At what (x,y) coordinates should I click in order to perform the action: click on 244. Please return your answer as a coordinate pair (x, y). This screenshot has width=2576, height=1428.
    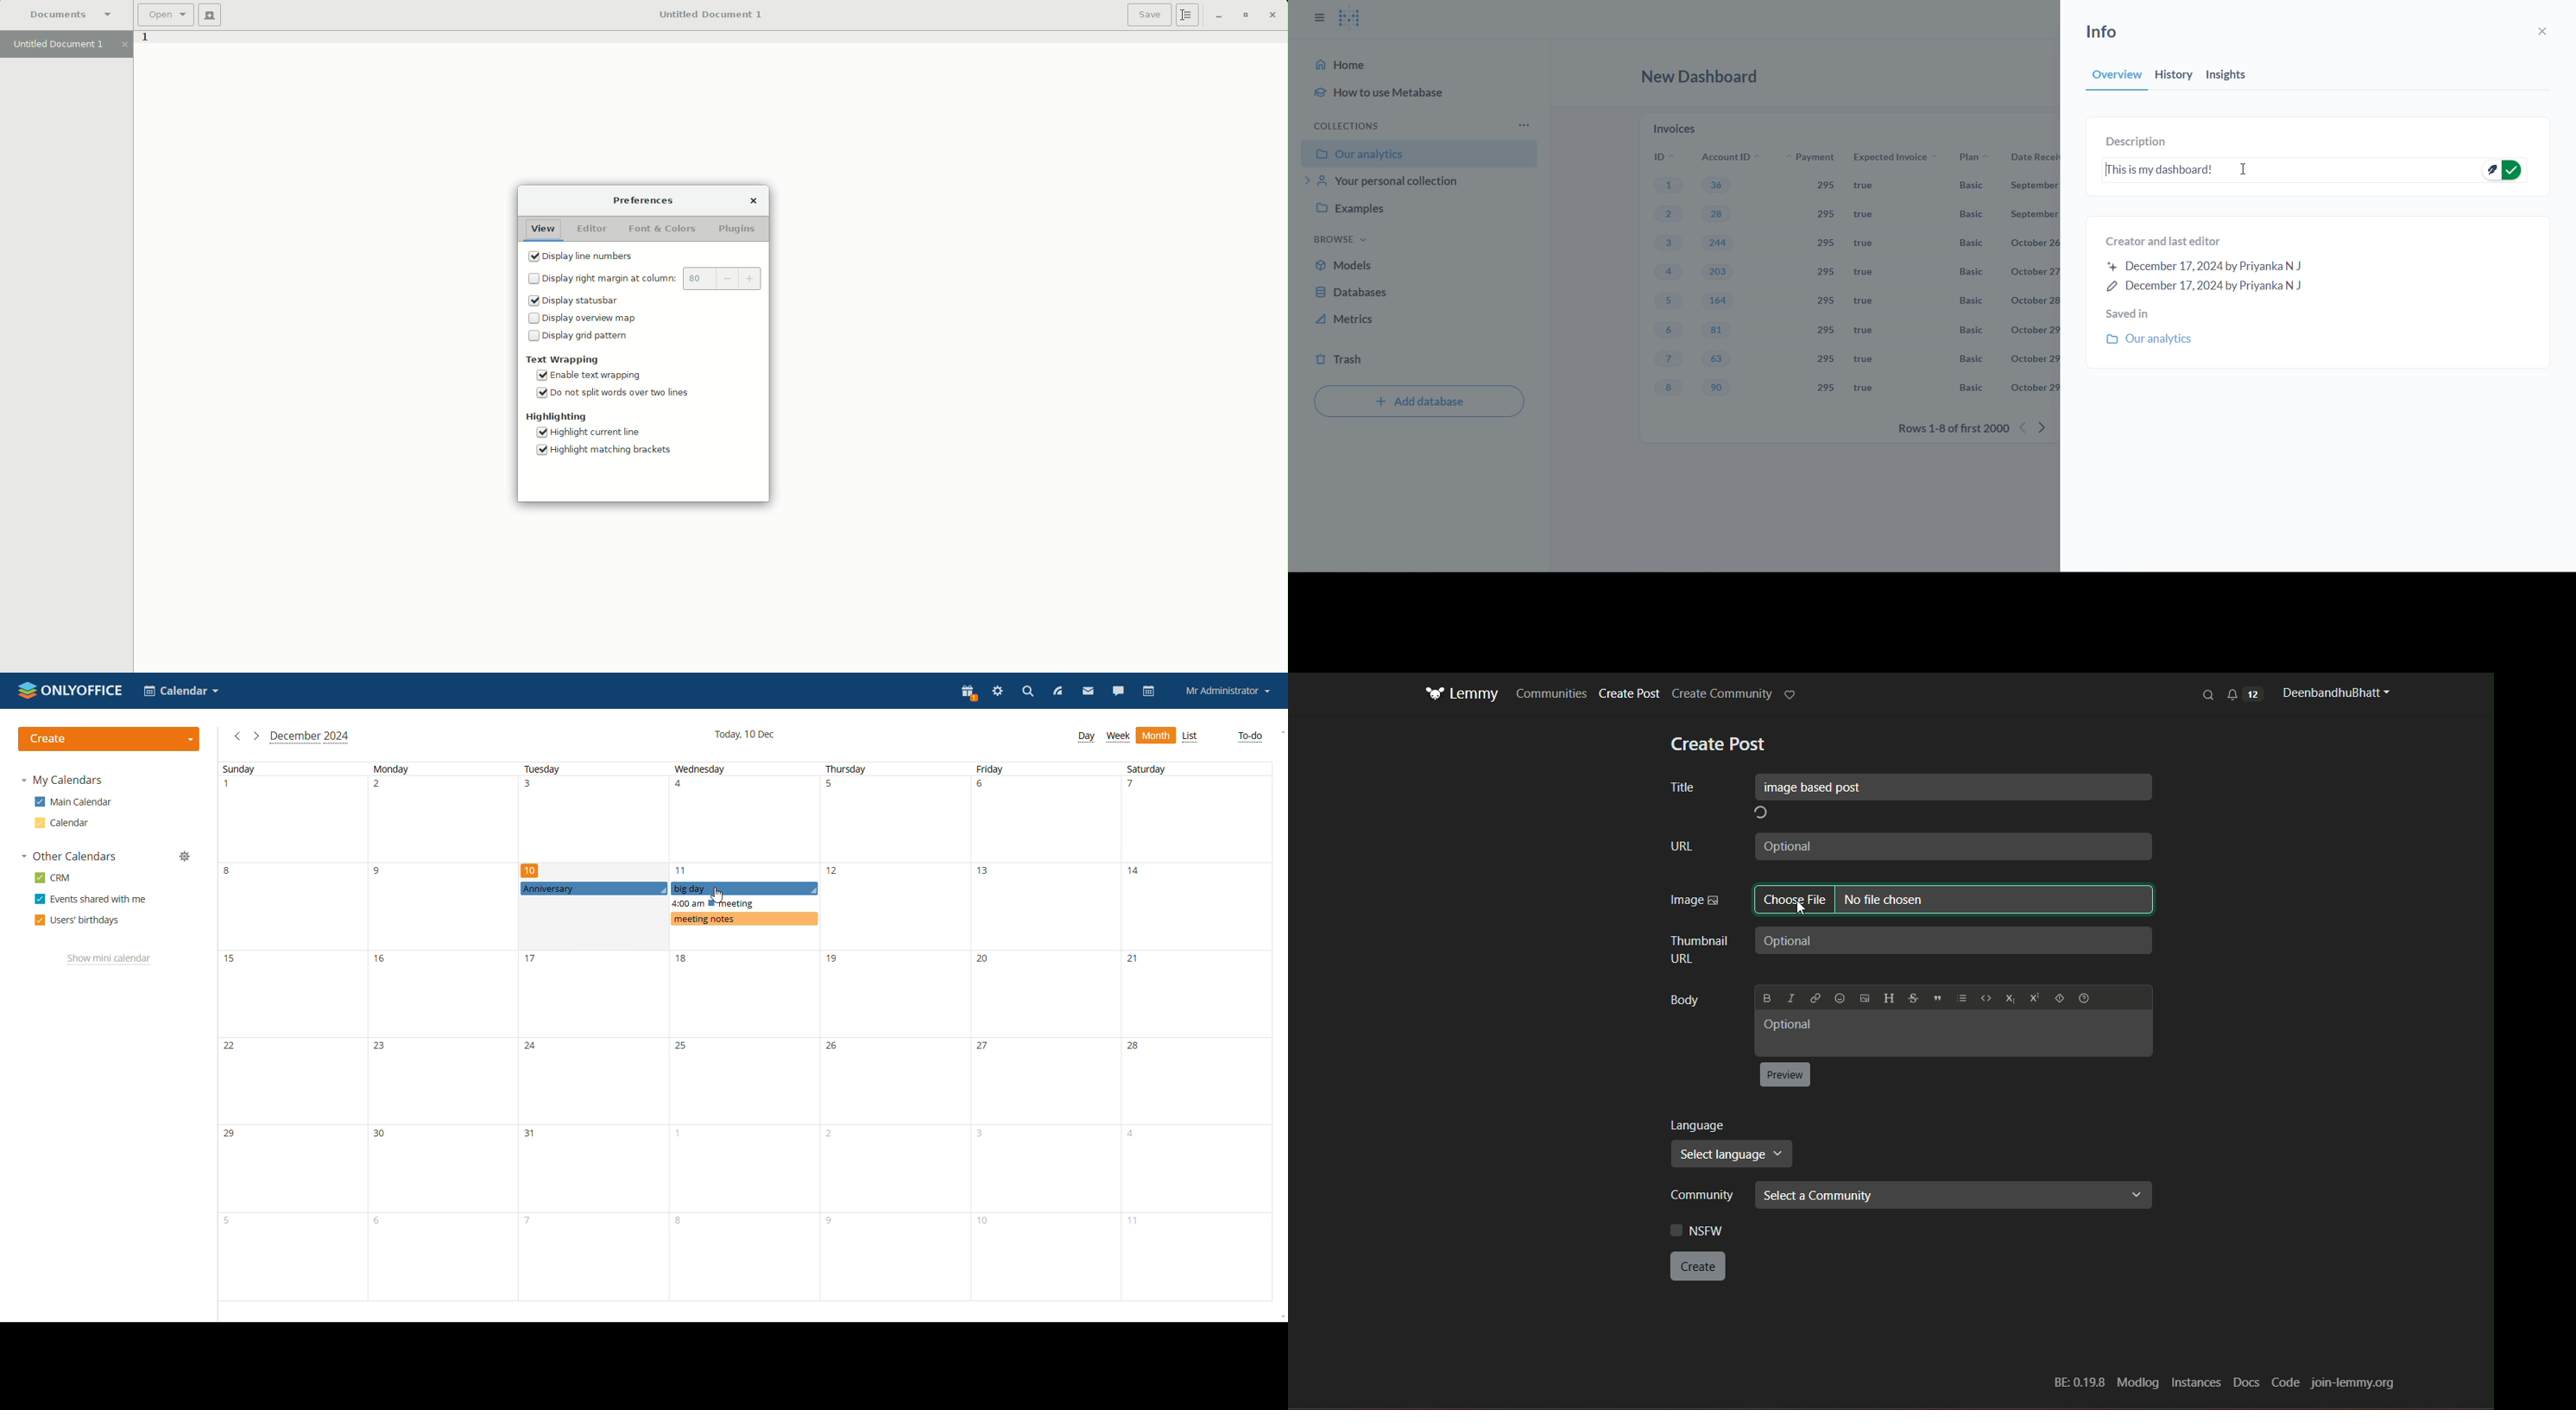
    Looking at the image, I should click on (1717, 244).